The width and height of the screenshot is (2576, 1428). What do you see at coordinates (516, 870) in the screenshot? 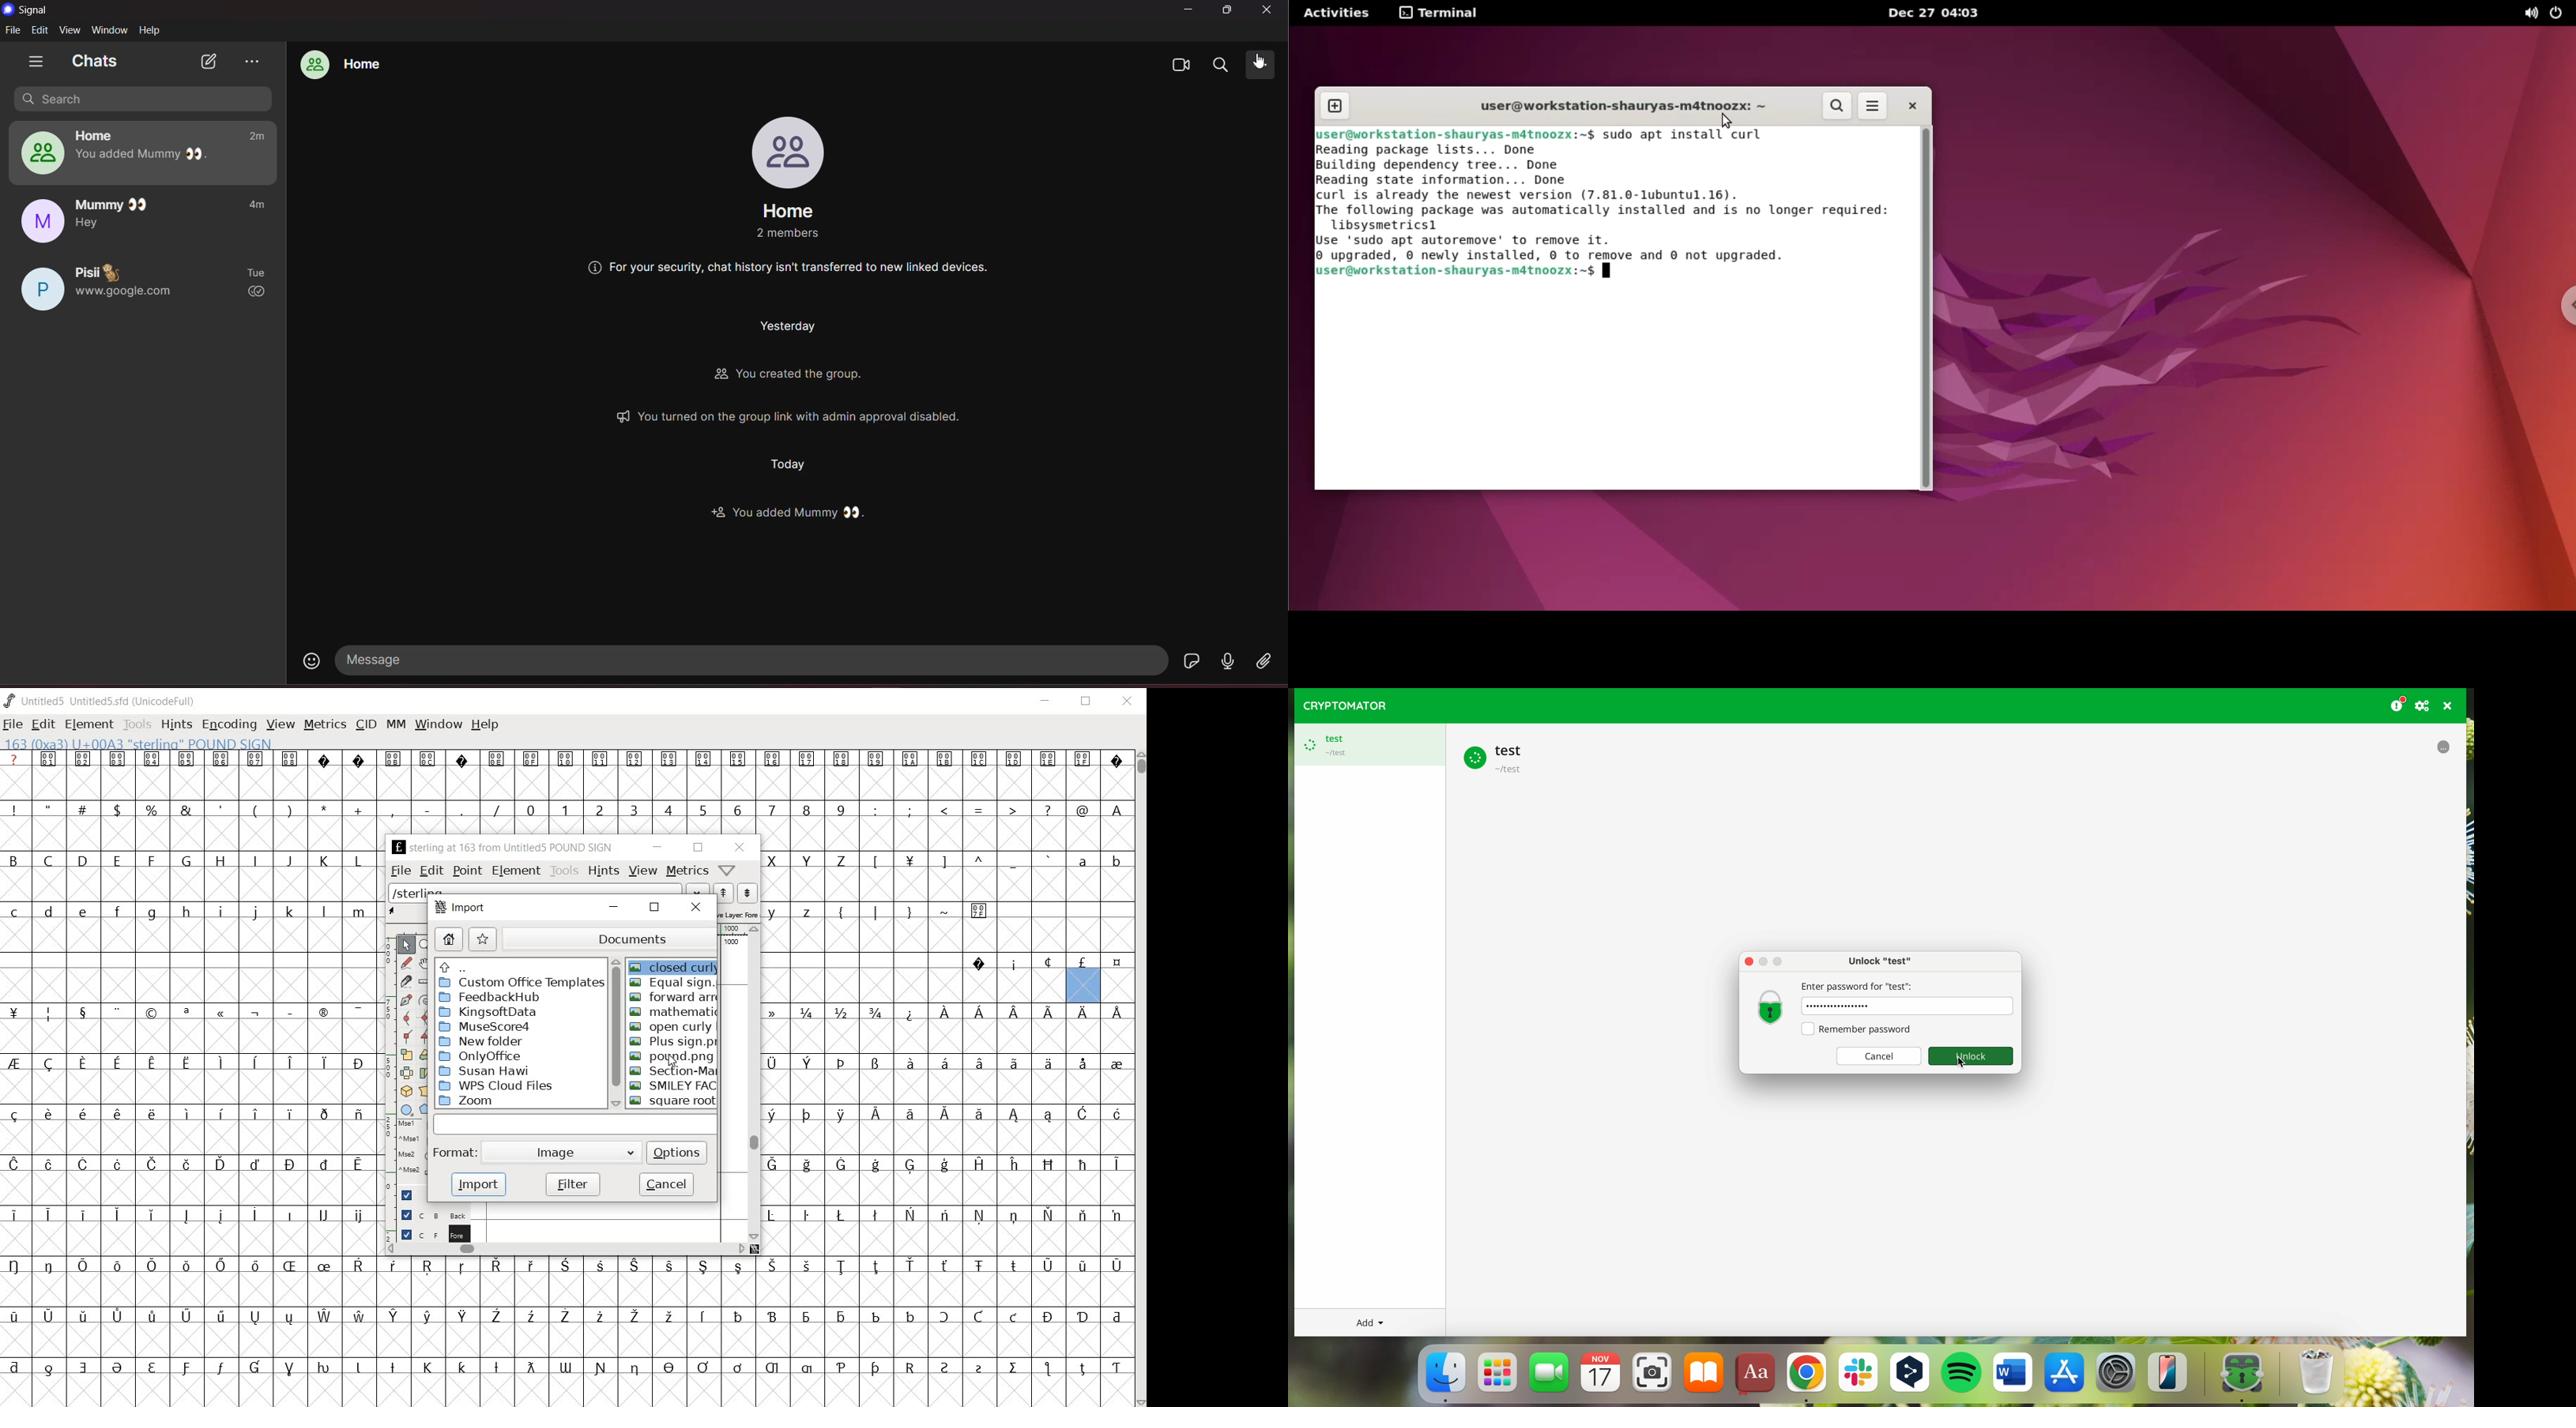
I see `element` at bounding box center [516, 870].